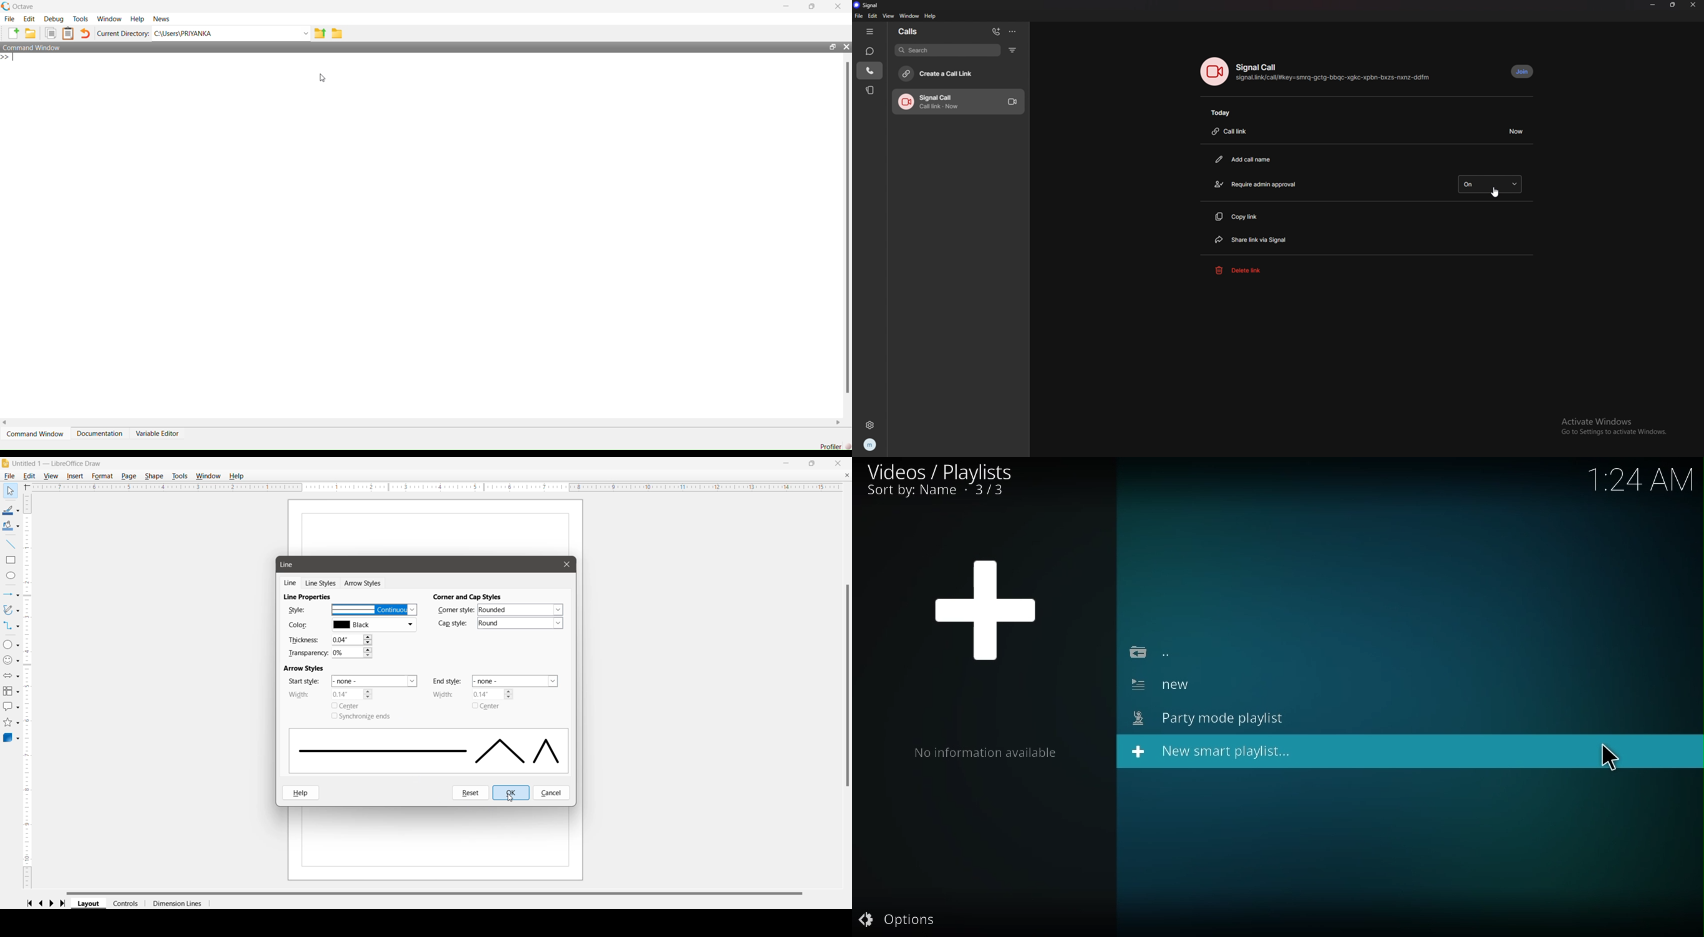 The height and width of the screenshot is (952, 1708). Describe the element at coordinates (1012, 32) in the screenshot. I see `options` at that location.